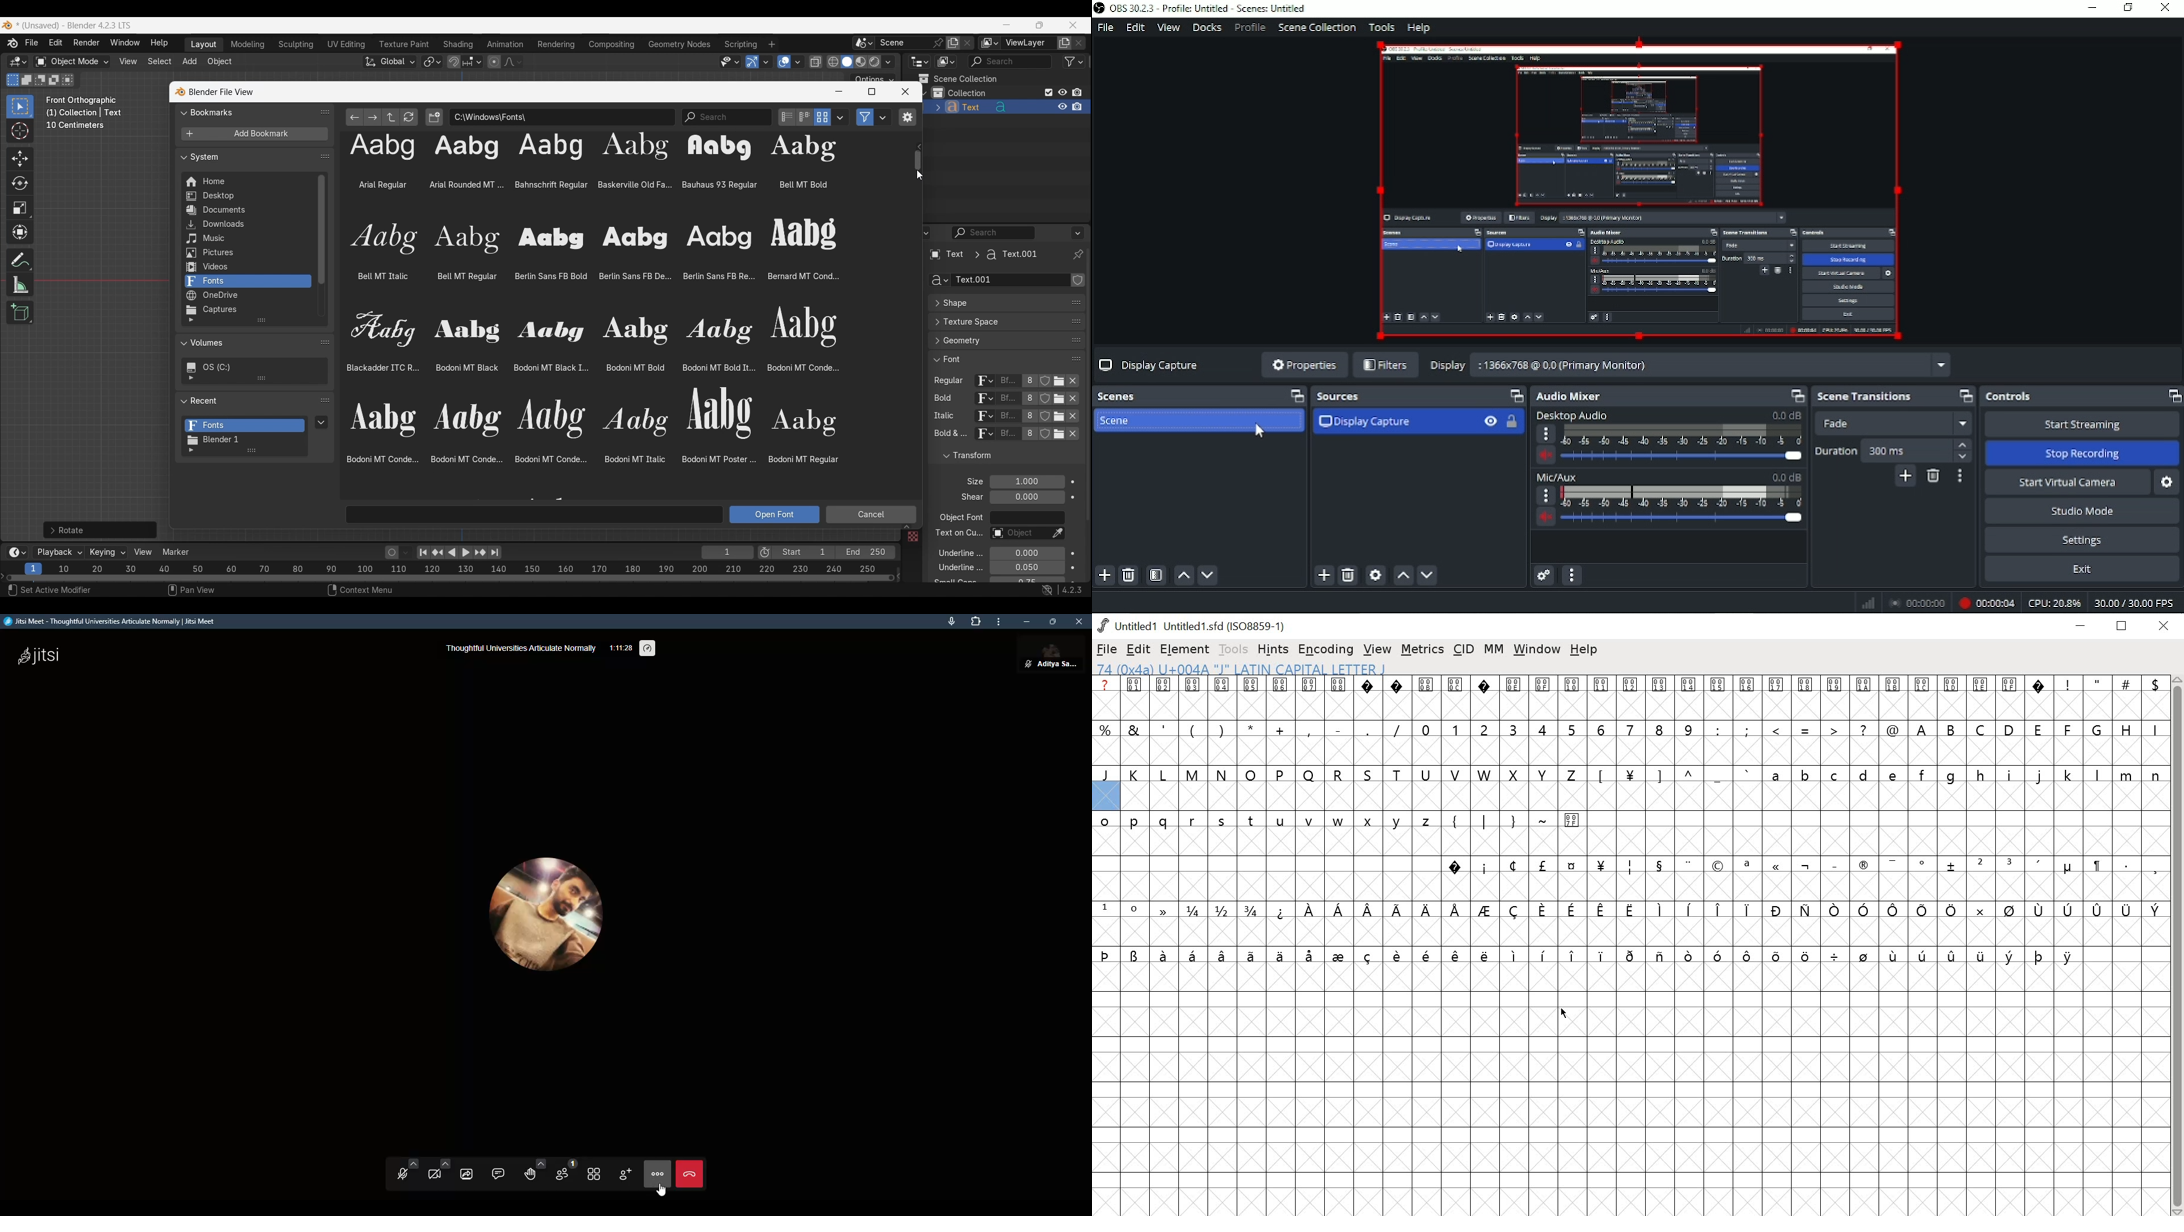 The height and width of the screenshot is (1232, 2184). What do you see at coordinates (1794, 395) in the screenshot?
I see `Maximize` at bounding box center [1794, 395].